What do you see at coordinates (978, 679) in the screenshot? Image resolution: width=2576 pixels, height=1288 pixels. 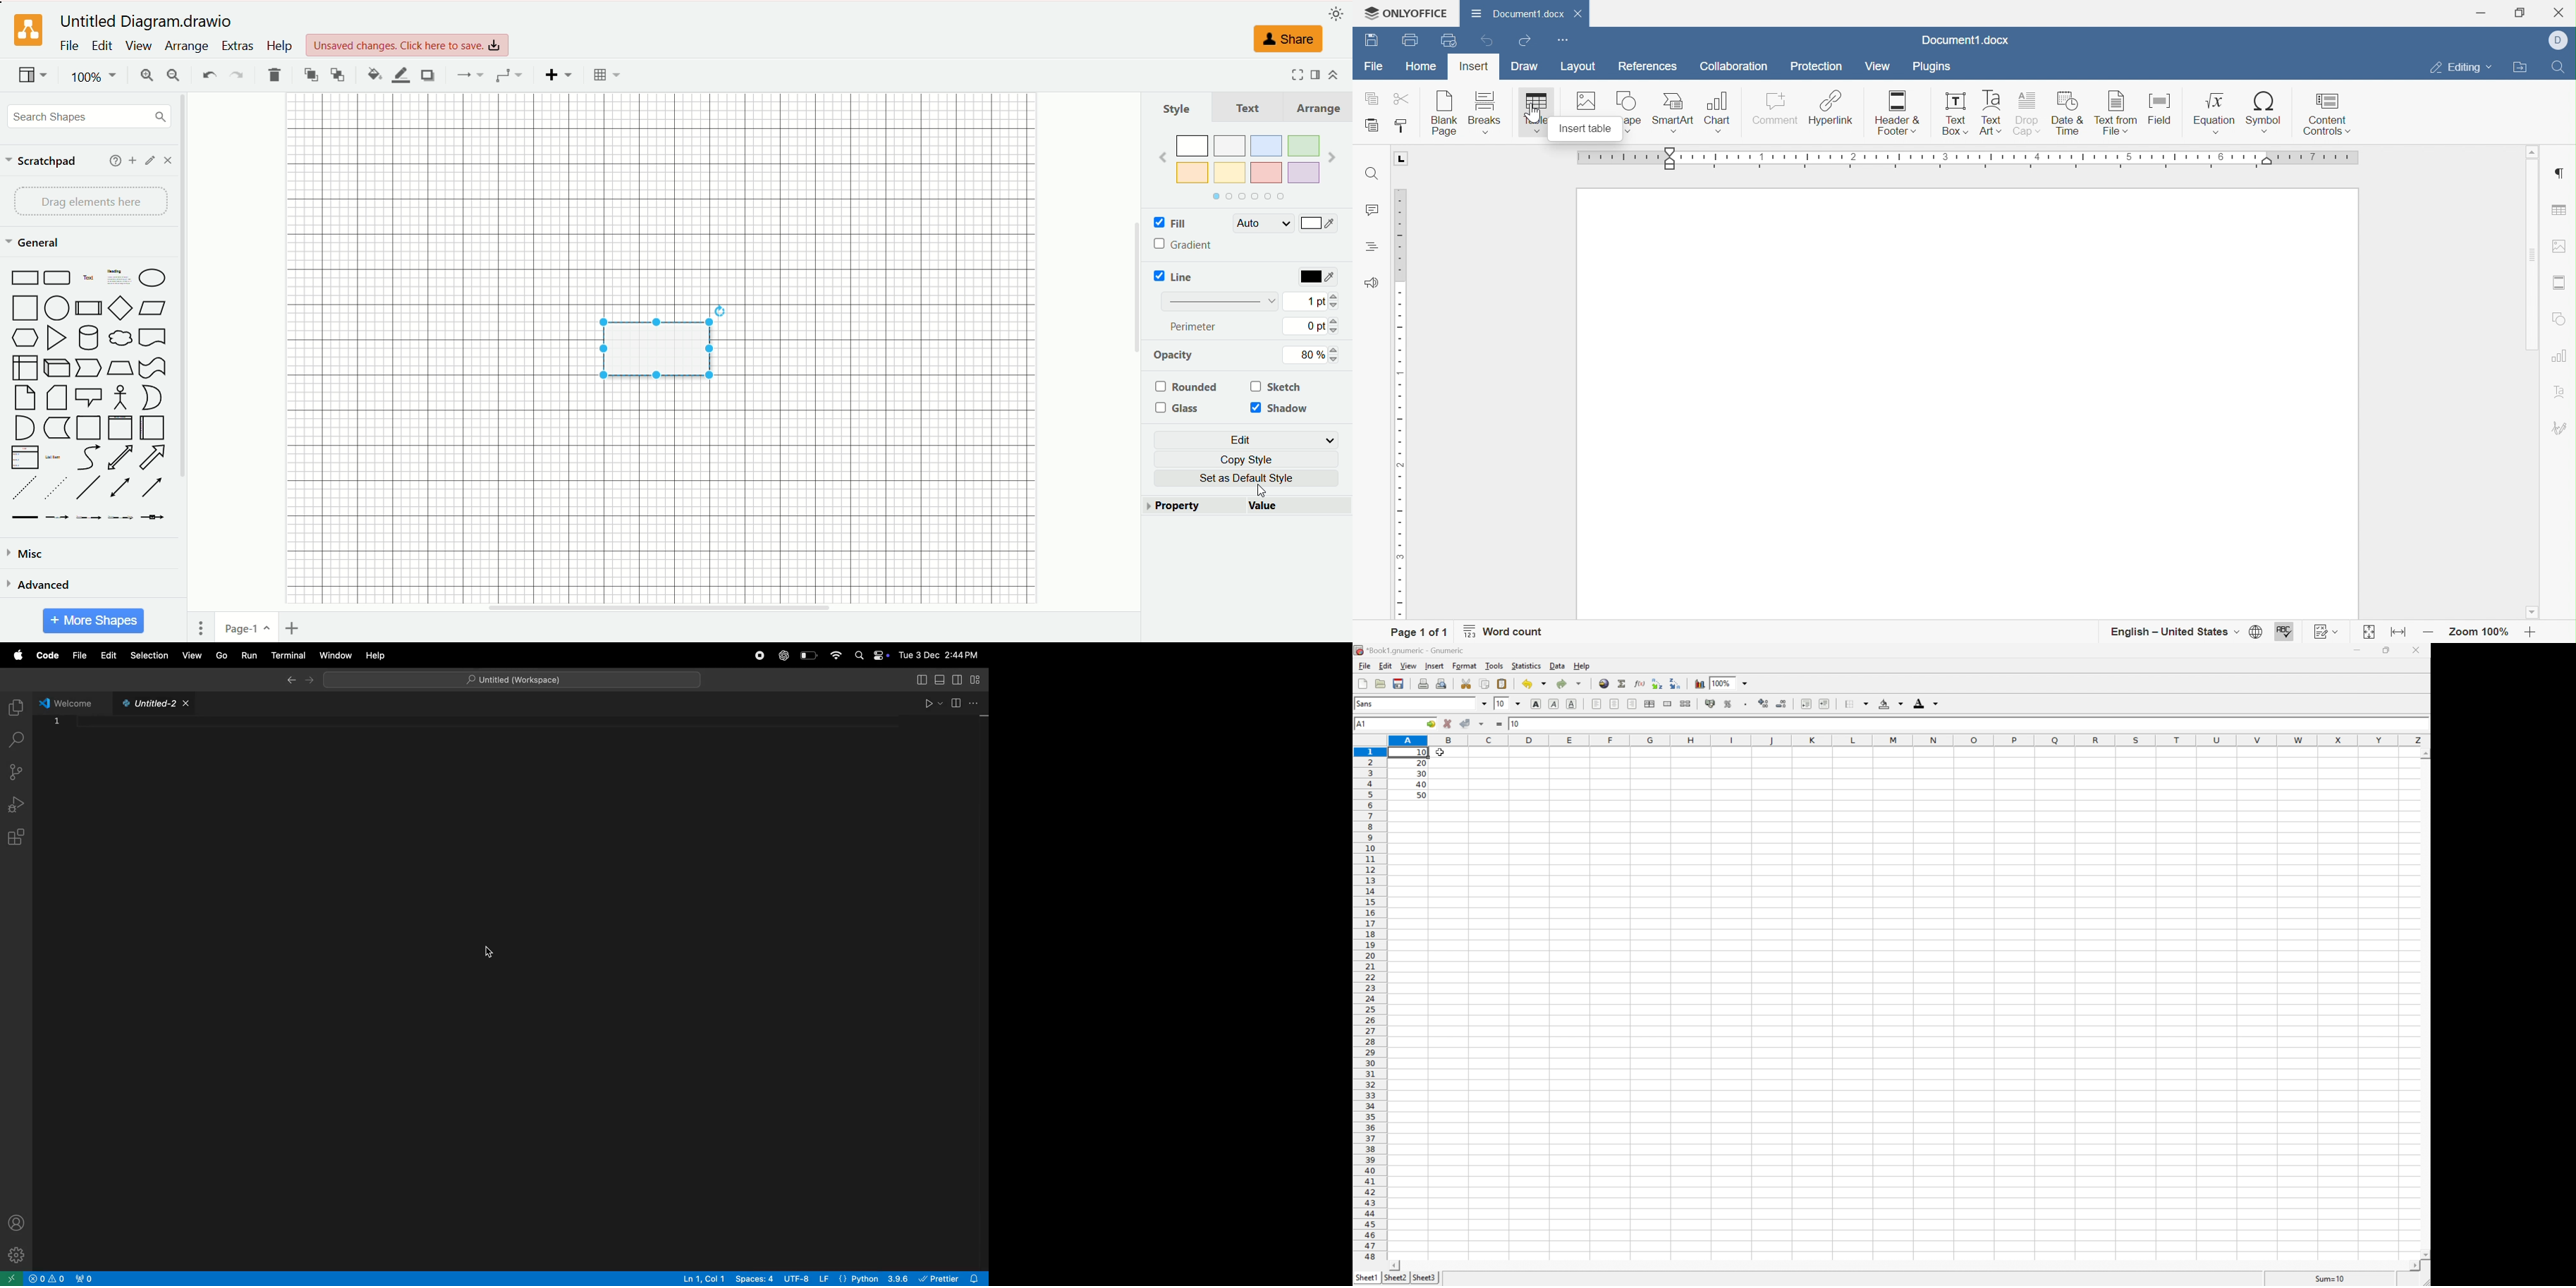 I see `customize layout` at bounding box center [978, 679].